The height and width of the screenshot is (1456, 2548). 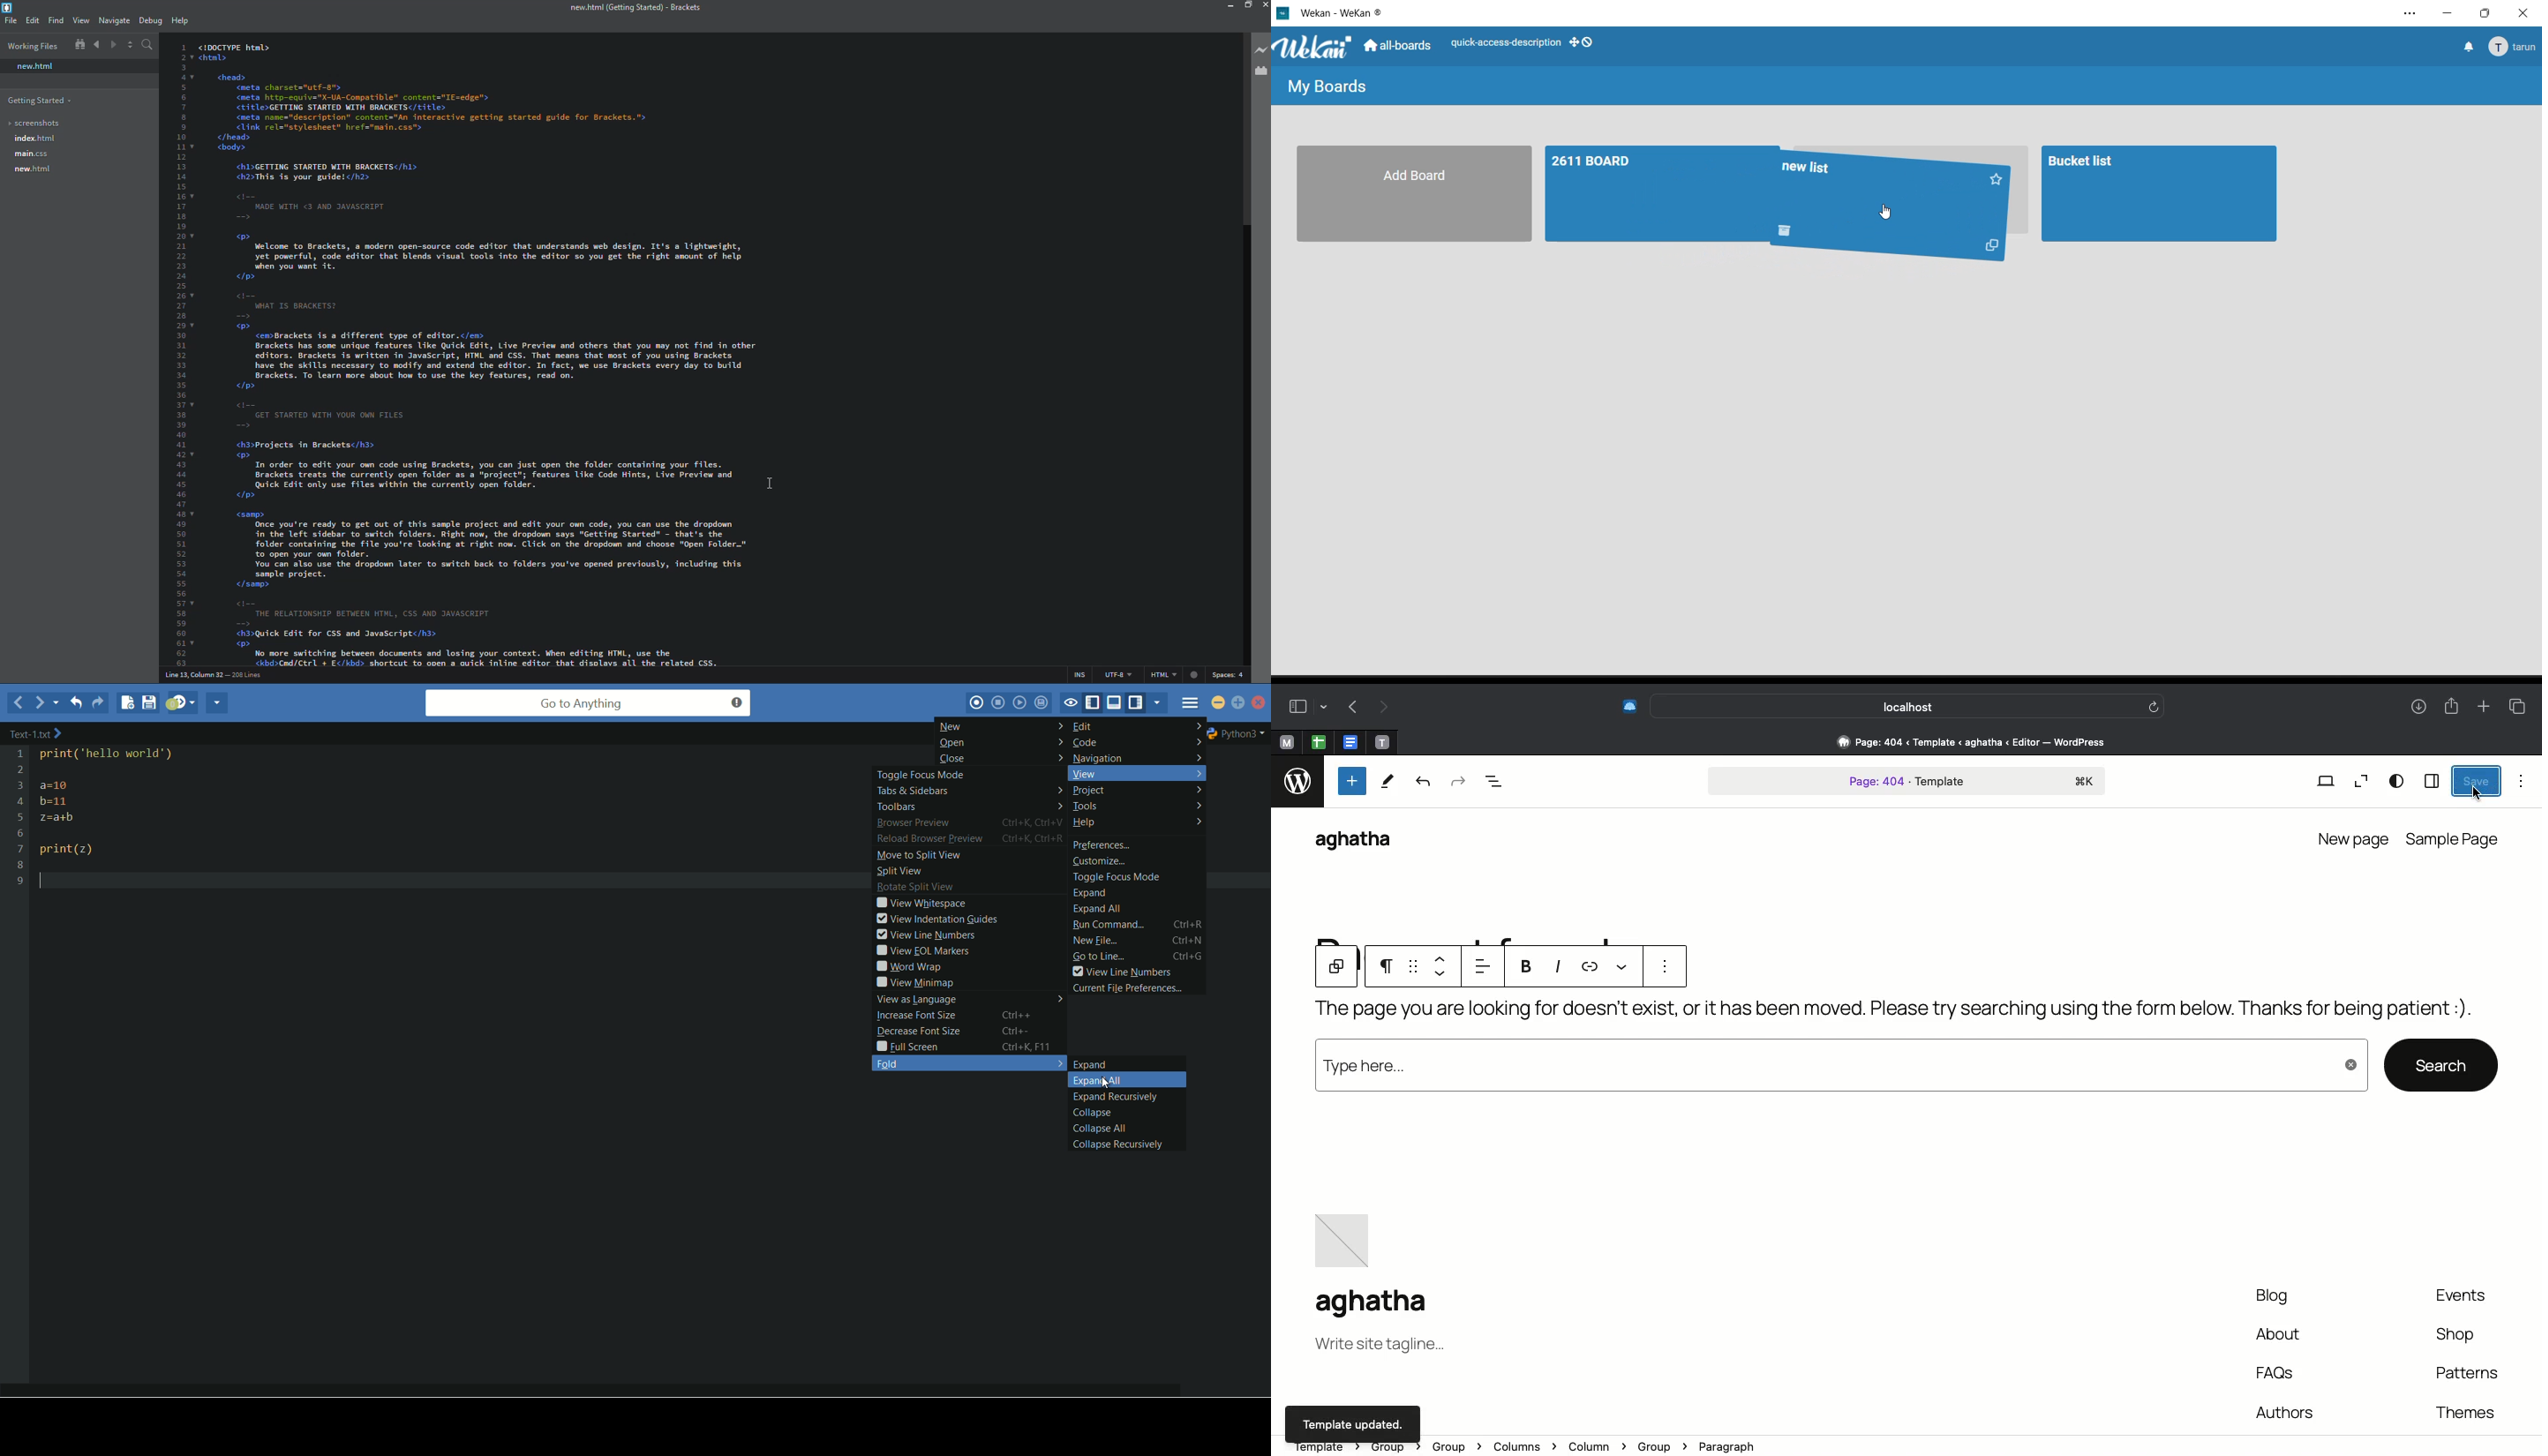 What do you see at coordinates (96, 45) in the screenshot?
I see `back` at bounding box center [96, 45].